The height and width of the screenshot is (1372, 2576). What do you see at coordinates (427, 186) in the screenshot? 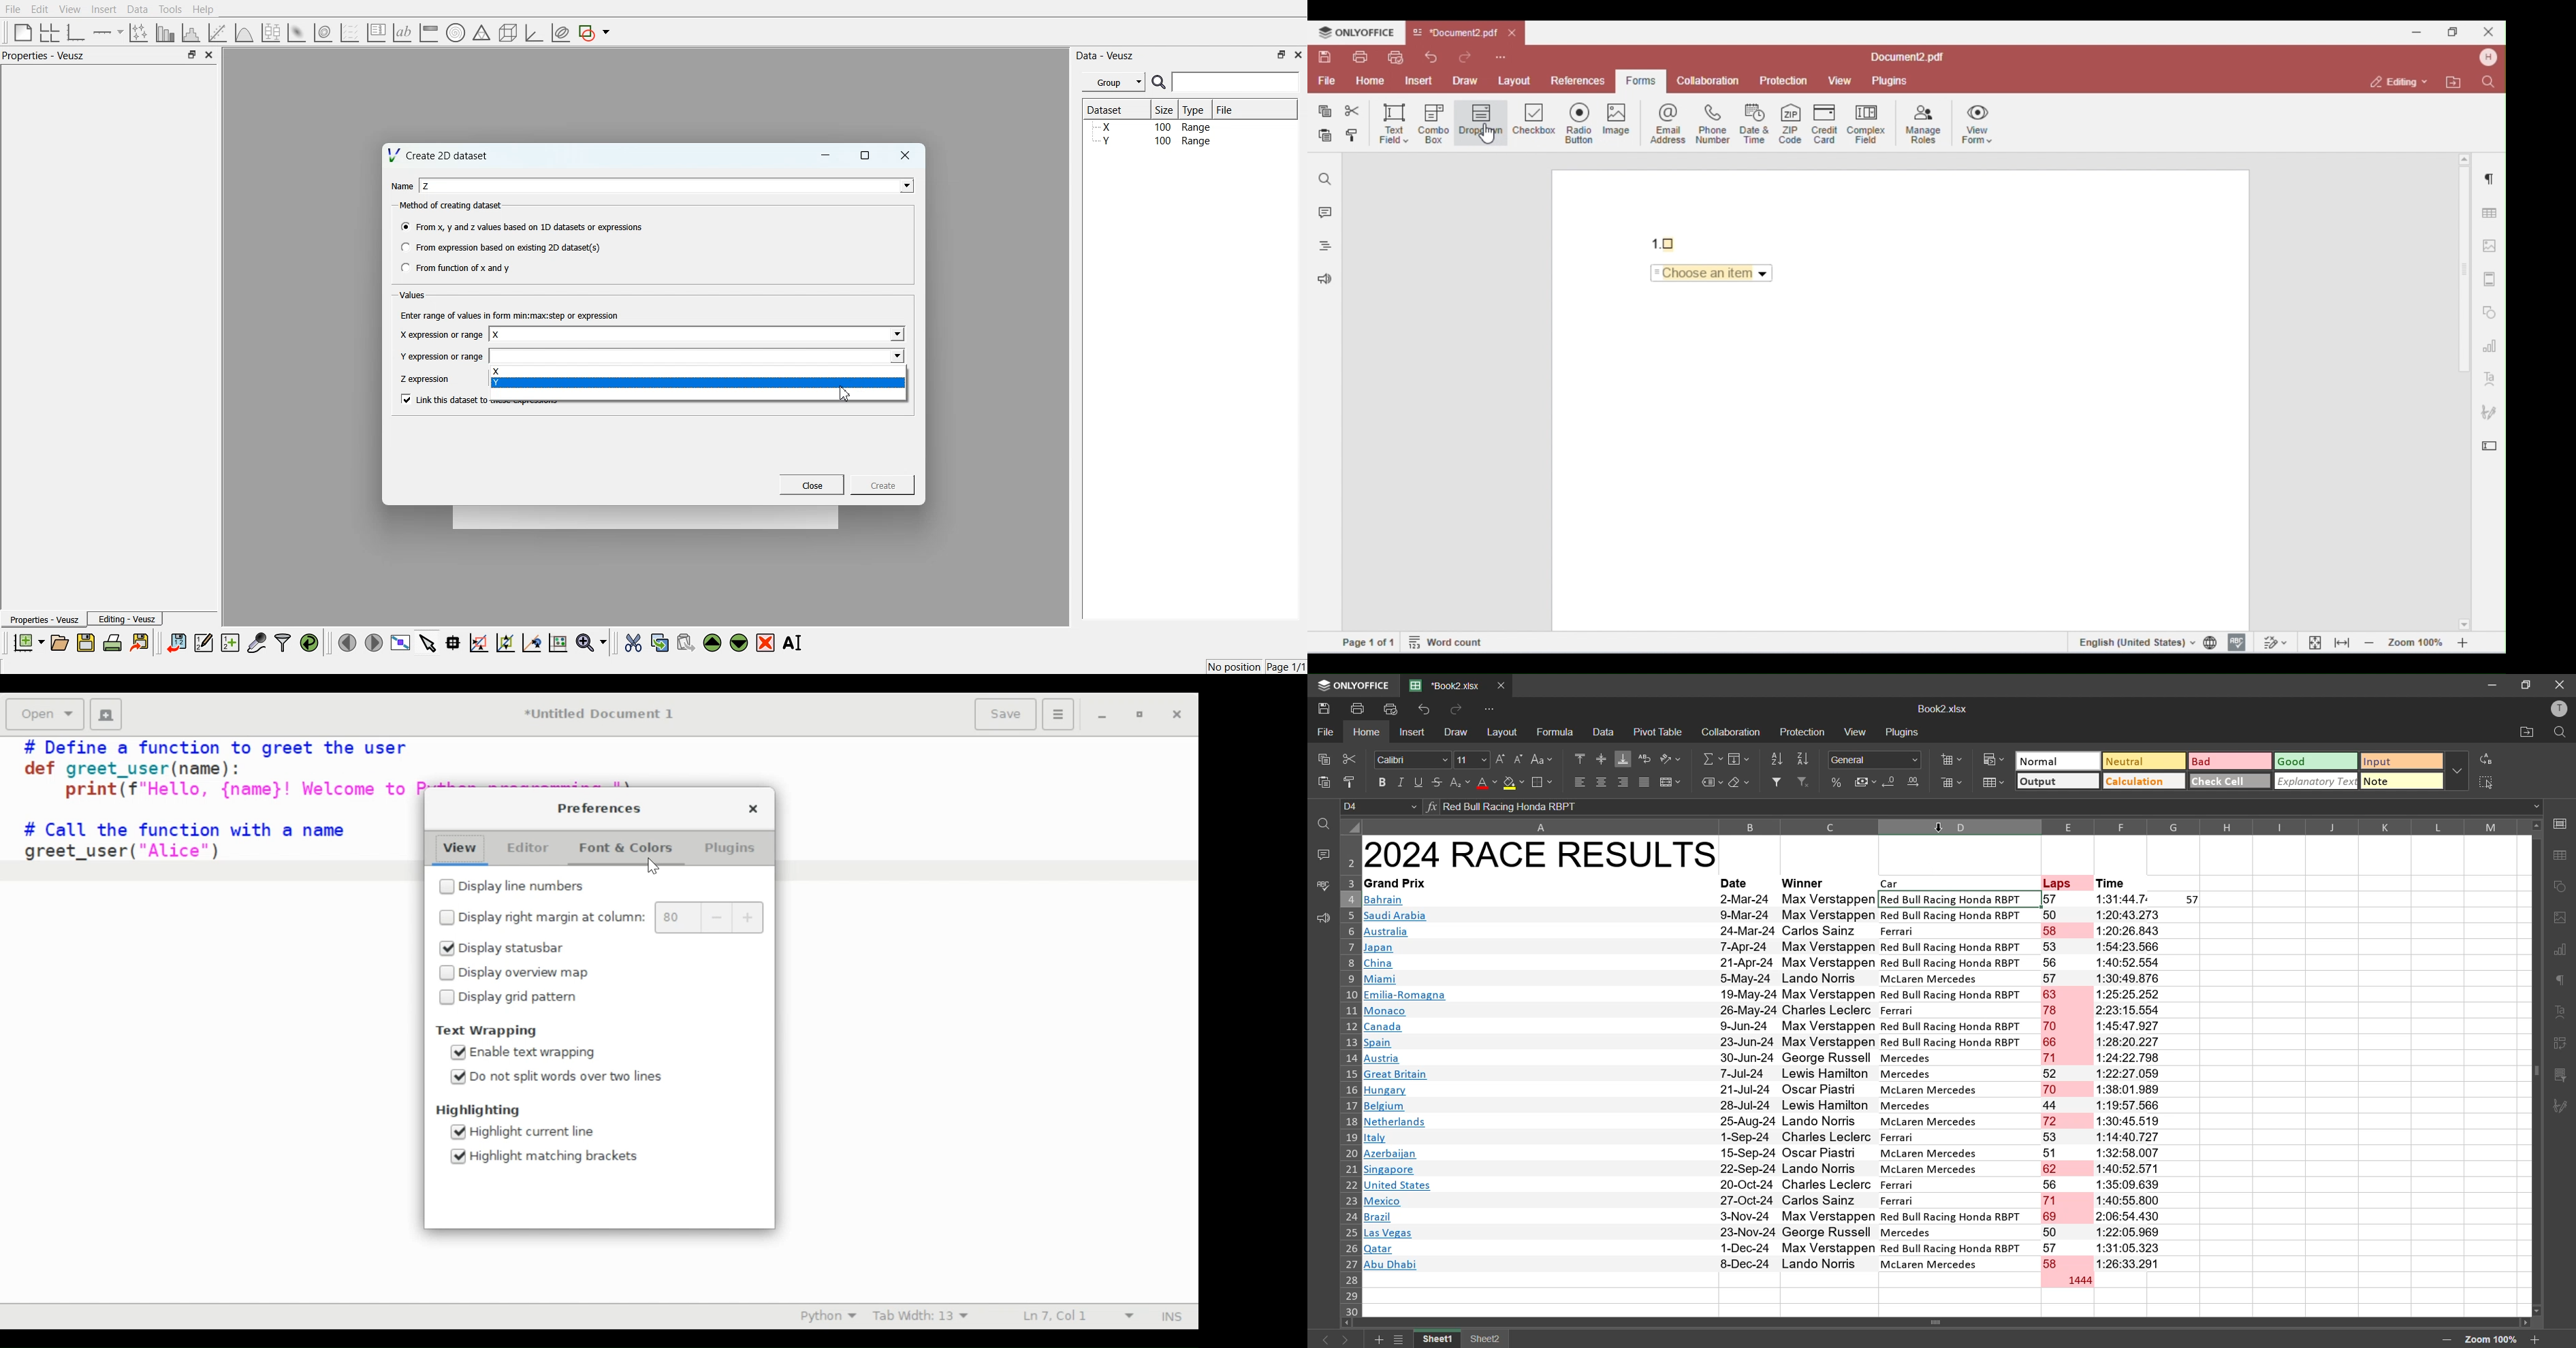
I see `Z` at bounding box center [427, 186].